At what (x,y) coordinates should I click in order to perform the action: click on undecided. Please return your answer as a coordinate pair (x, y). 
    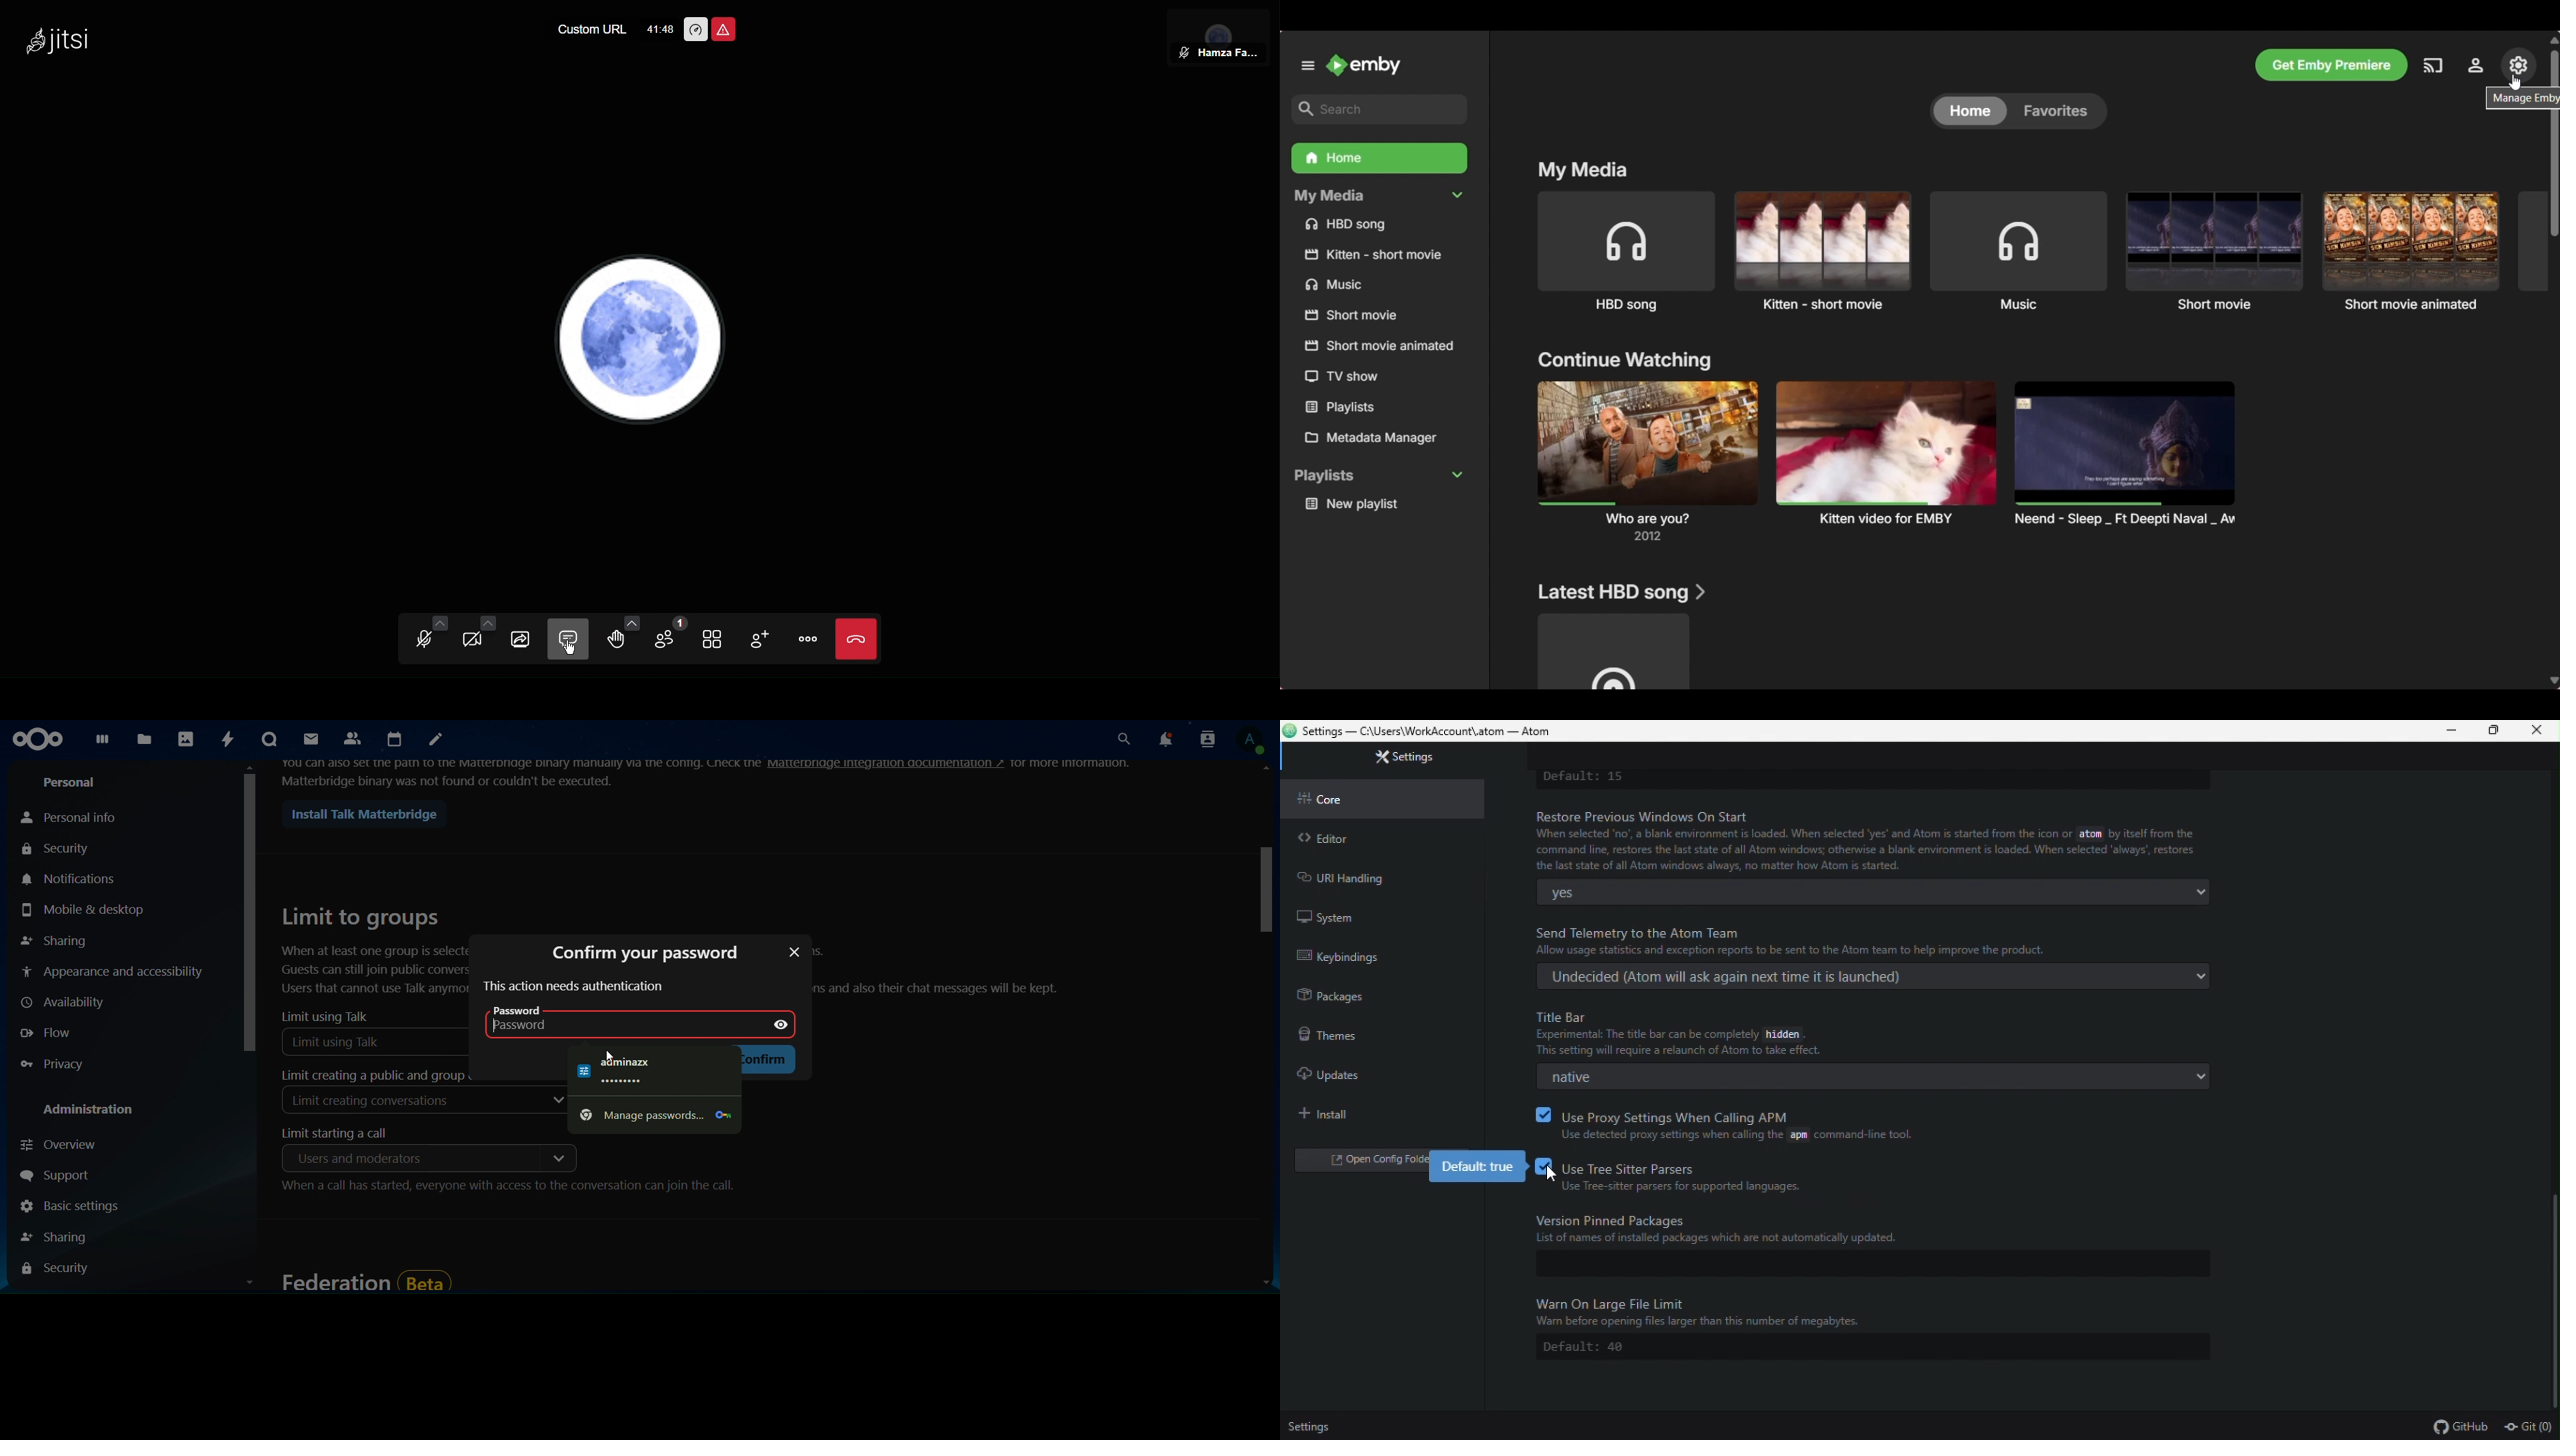
    Looking at the image, I should click on (1873, 976).